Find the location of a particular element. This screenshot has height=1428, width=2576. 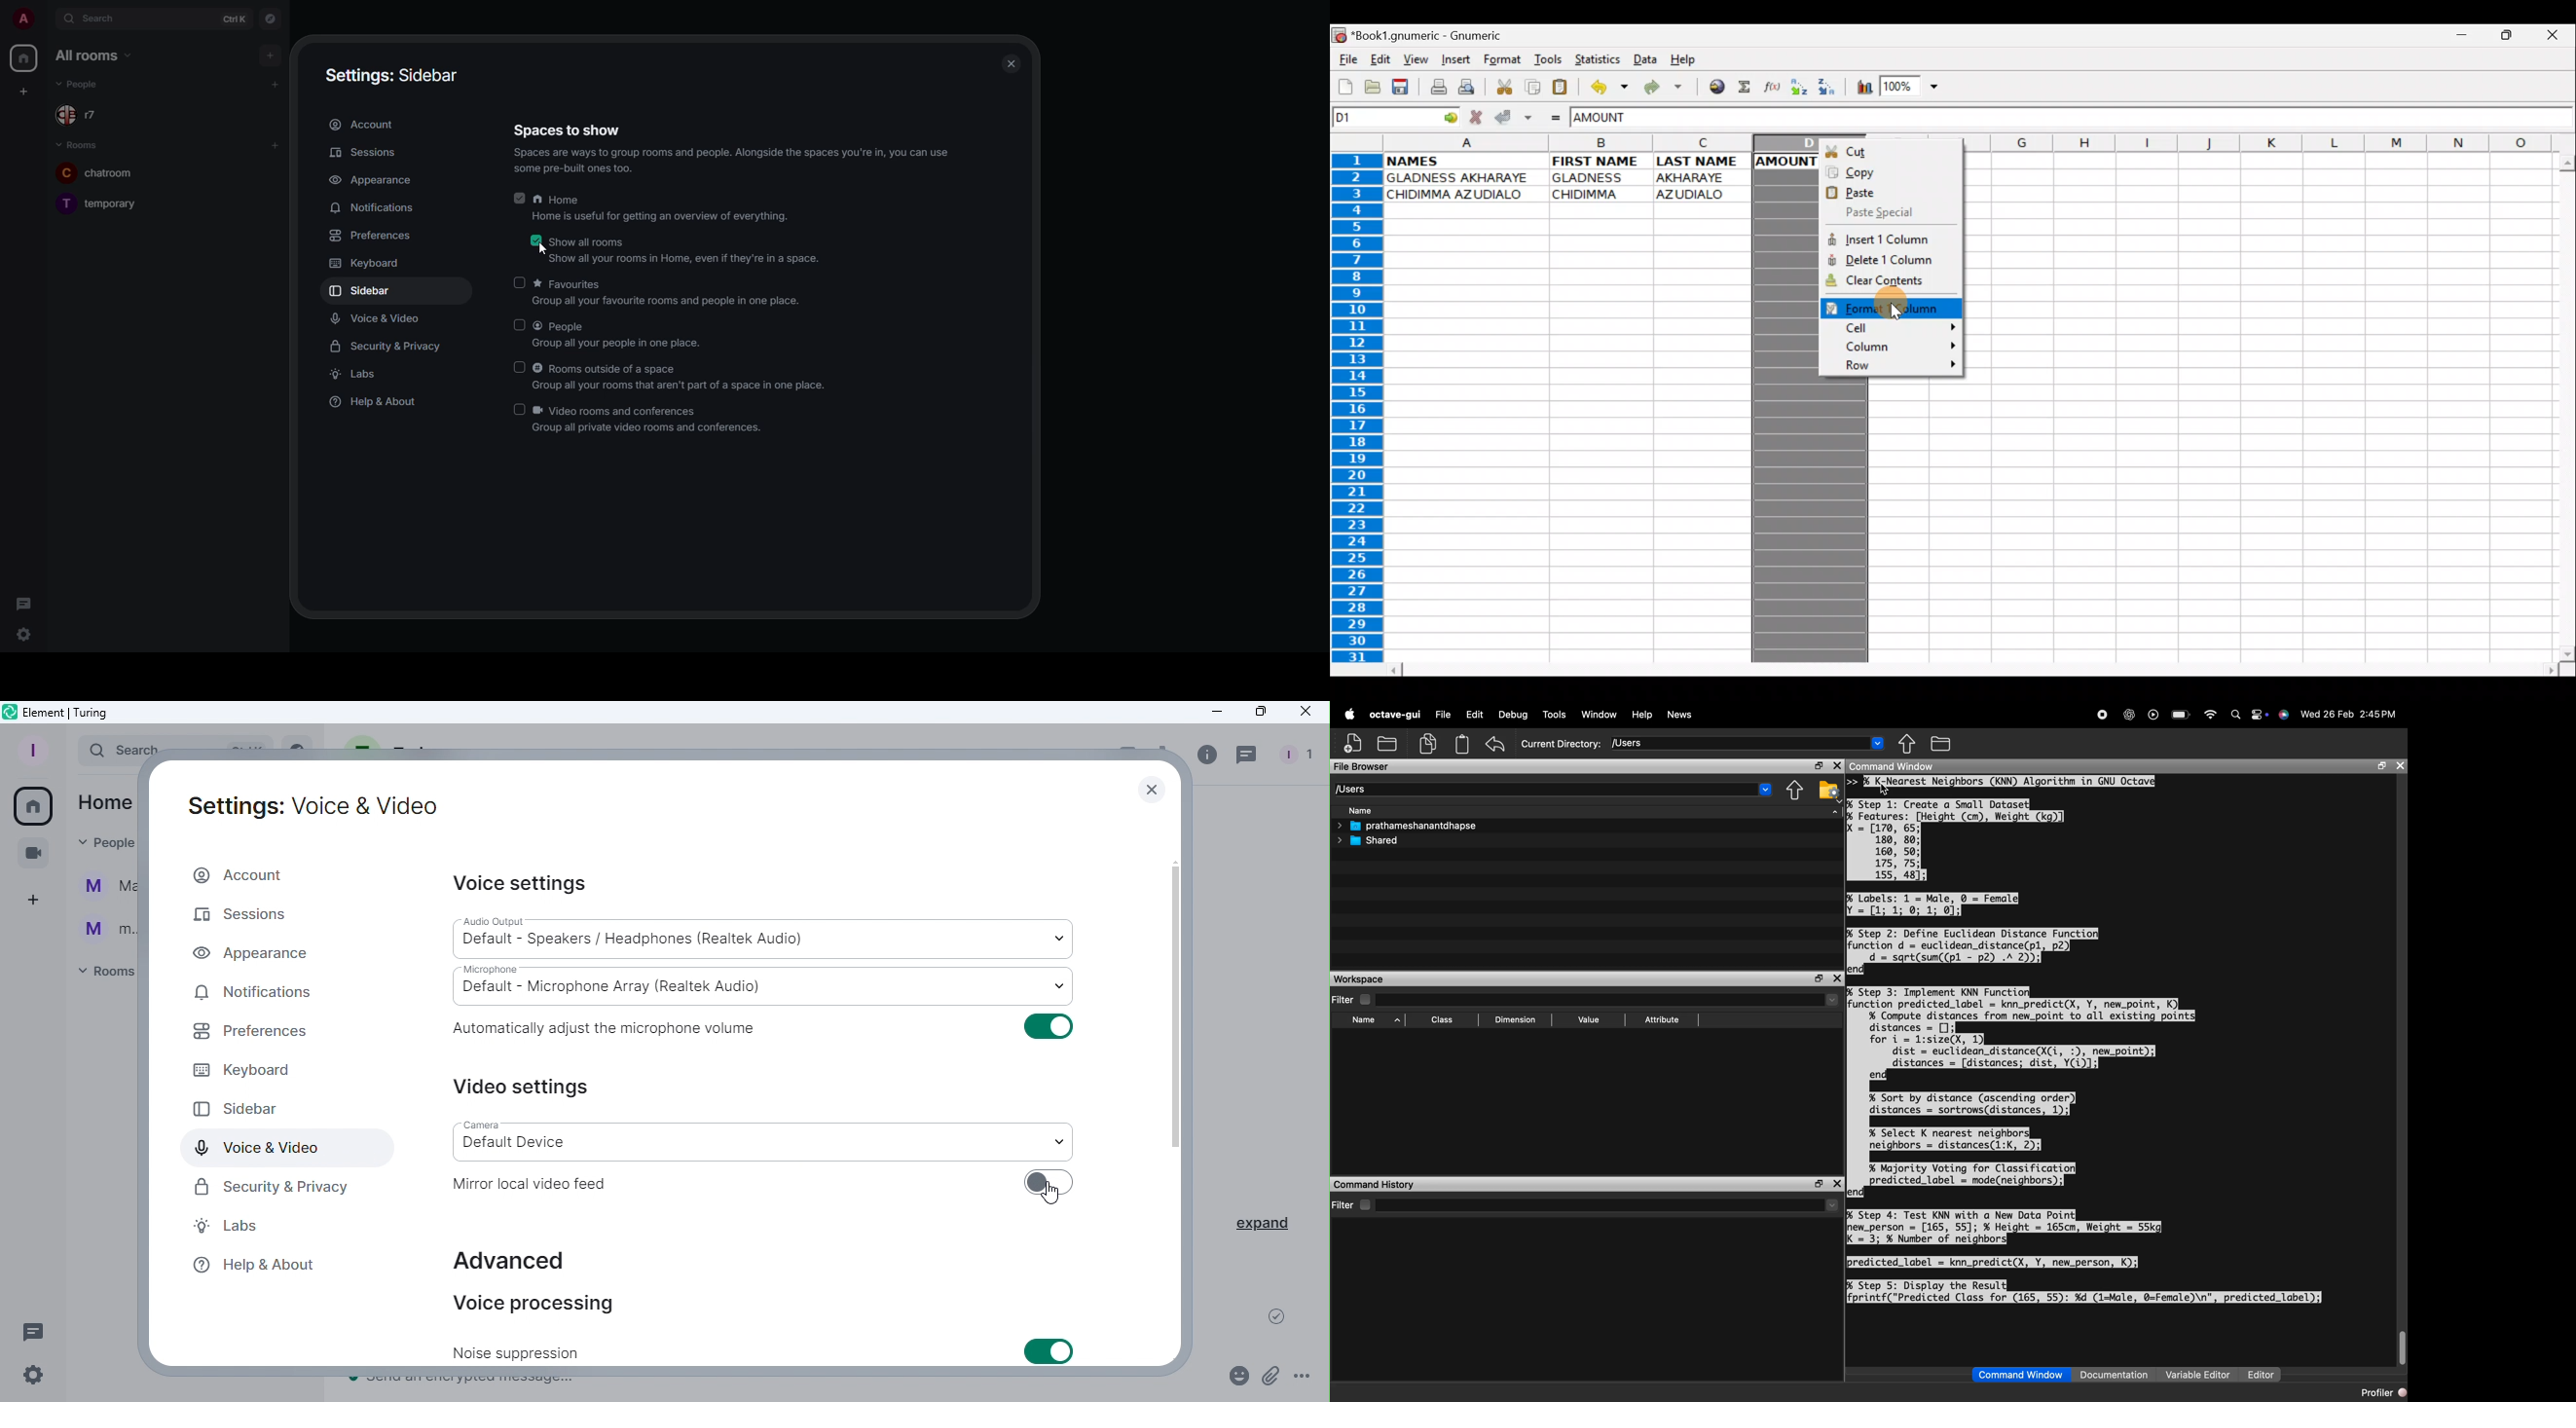

Statistics is located at coordinates (1594, 59).